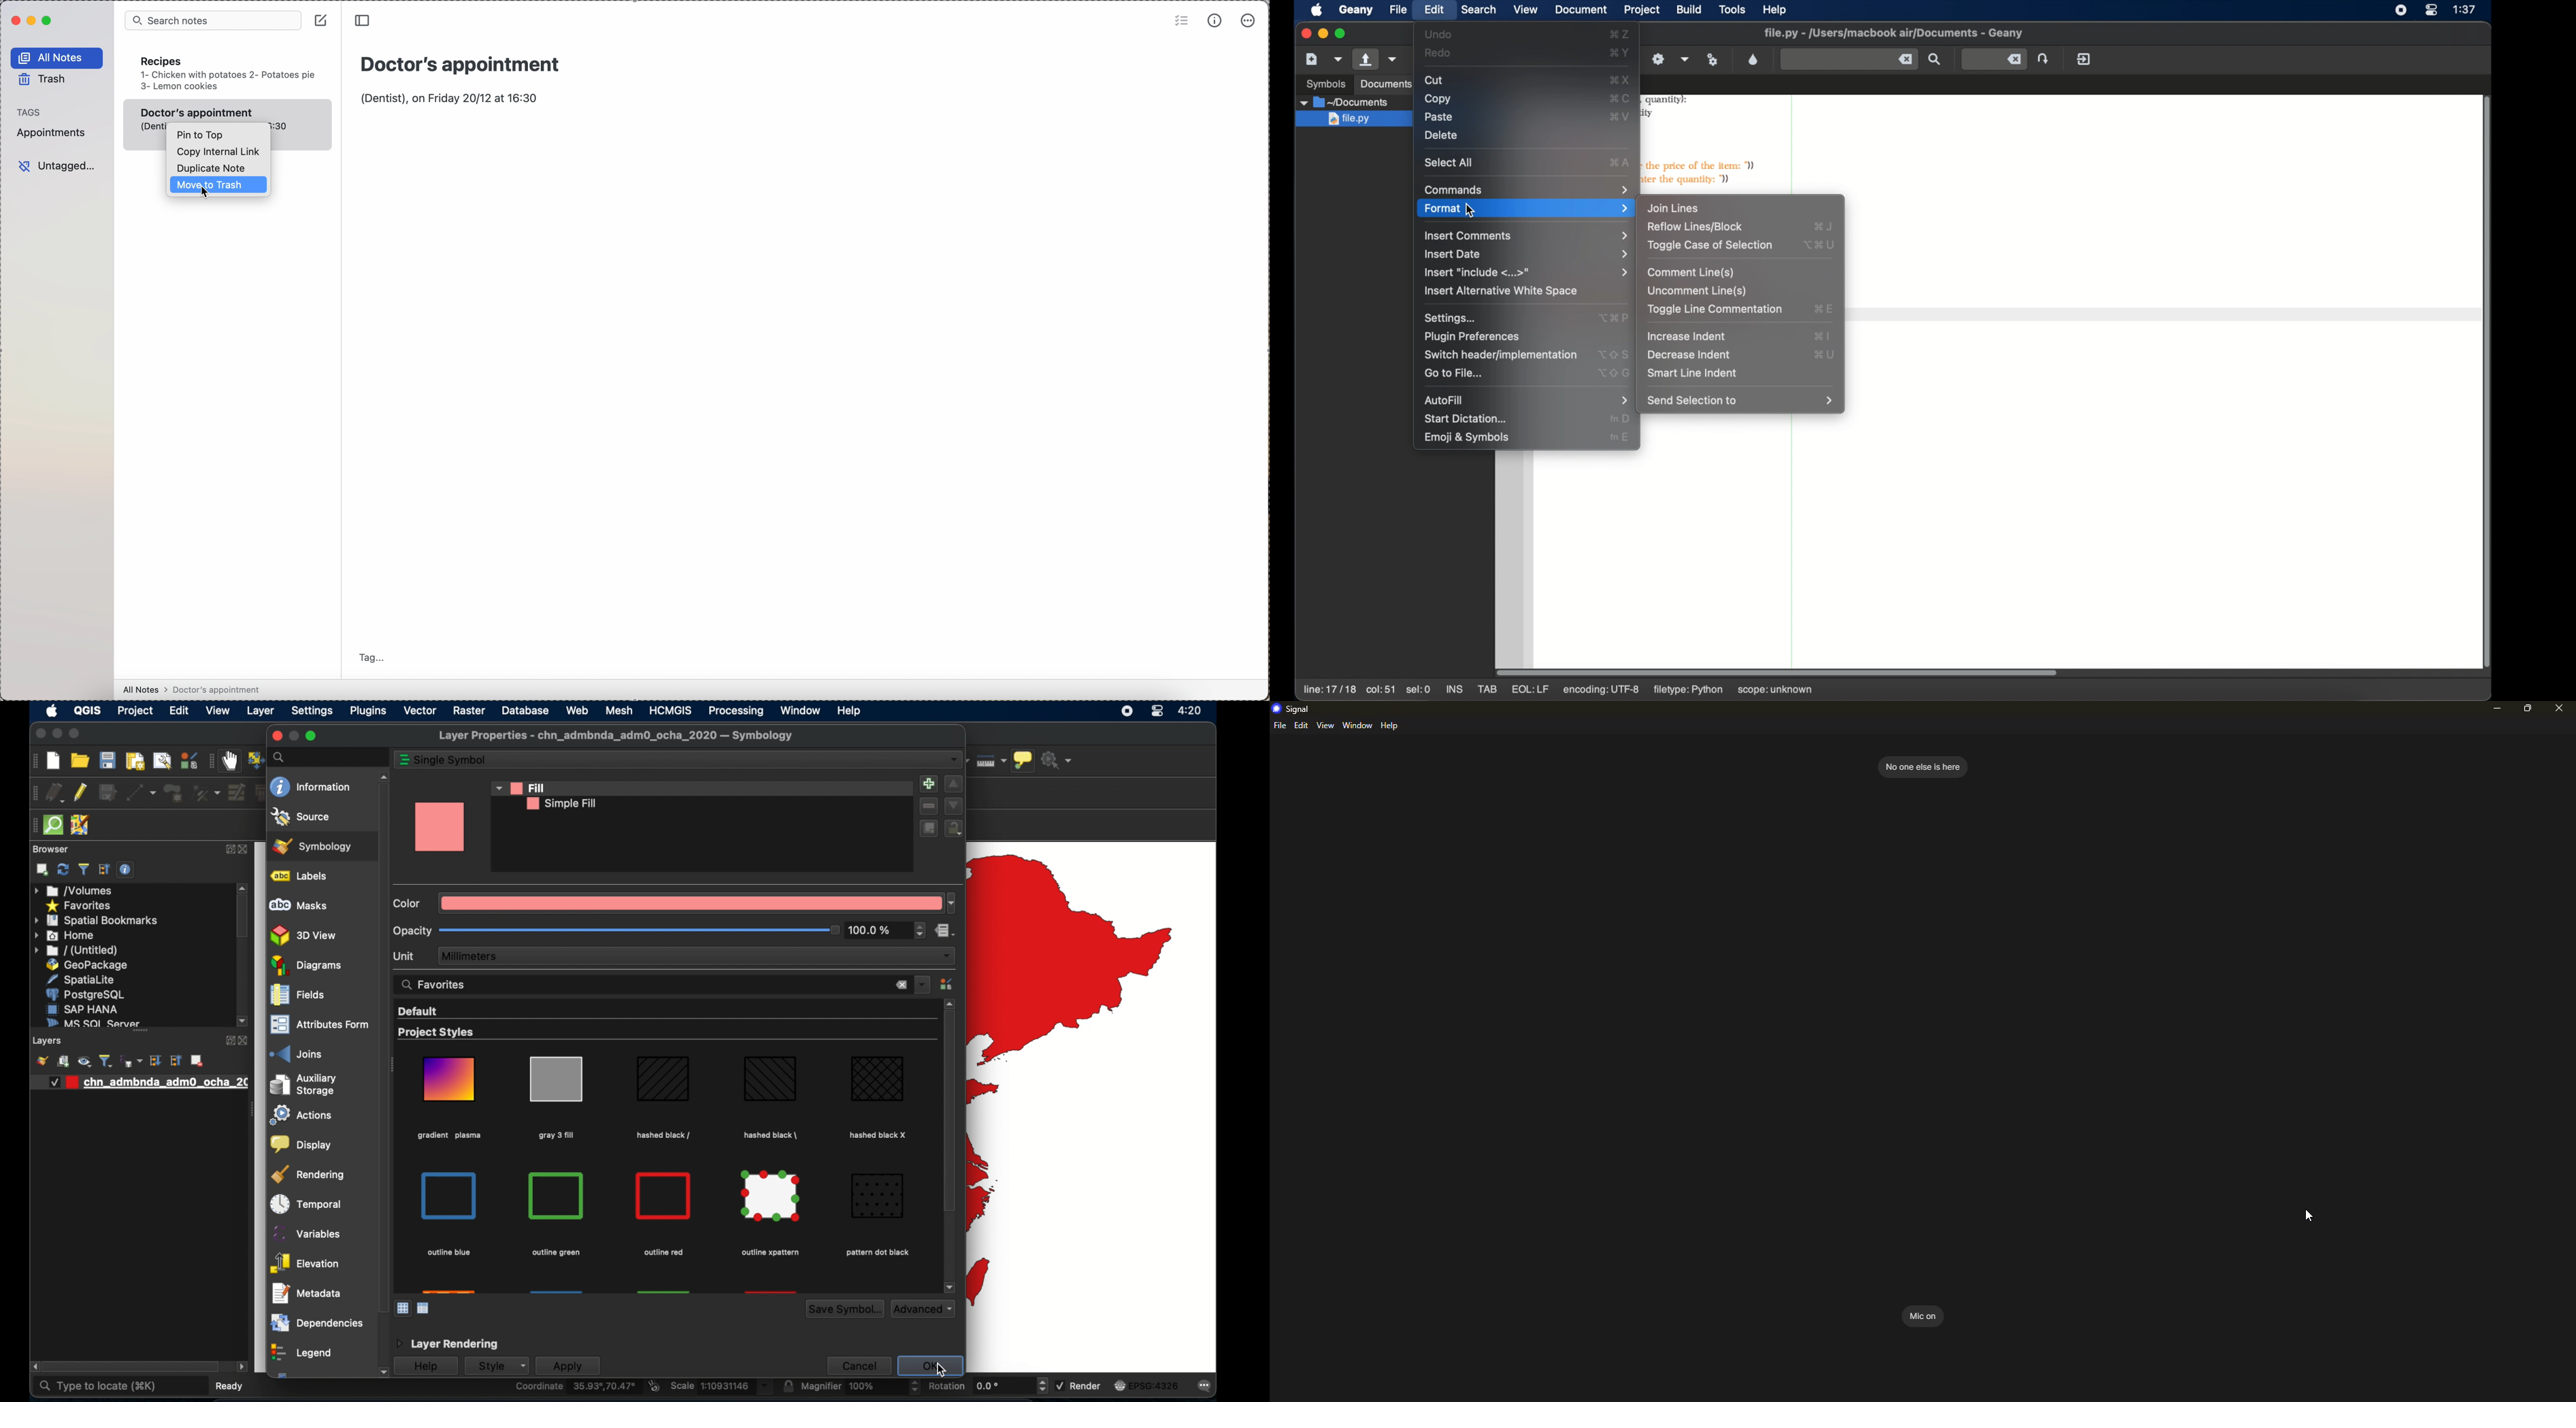 The height and width of the screenshot is (1428, 2576). What do you see at coordinates (495, 1366) in the screenshot?
I see `style` at bounding box center [495, 1366].